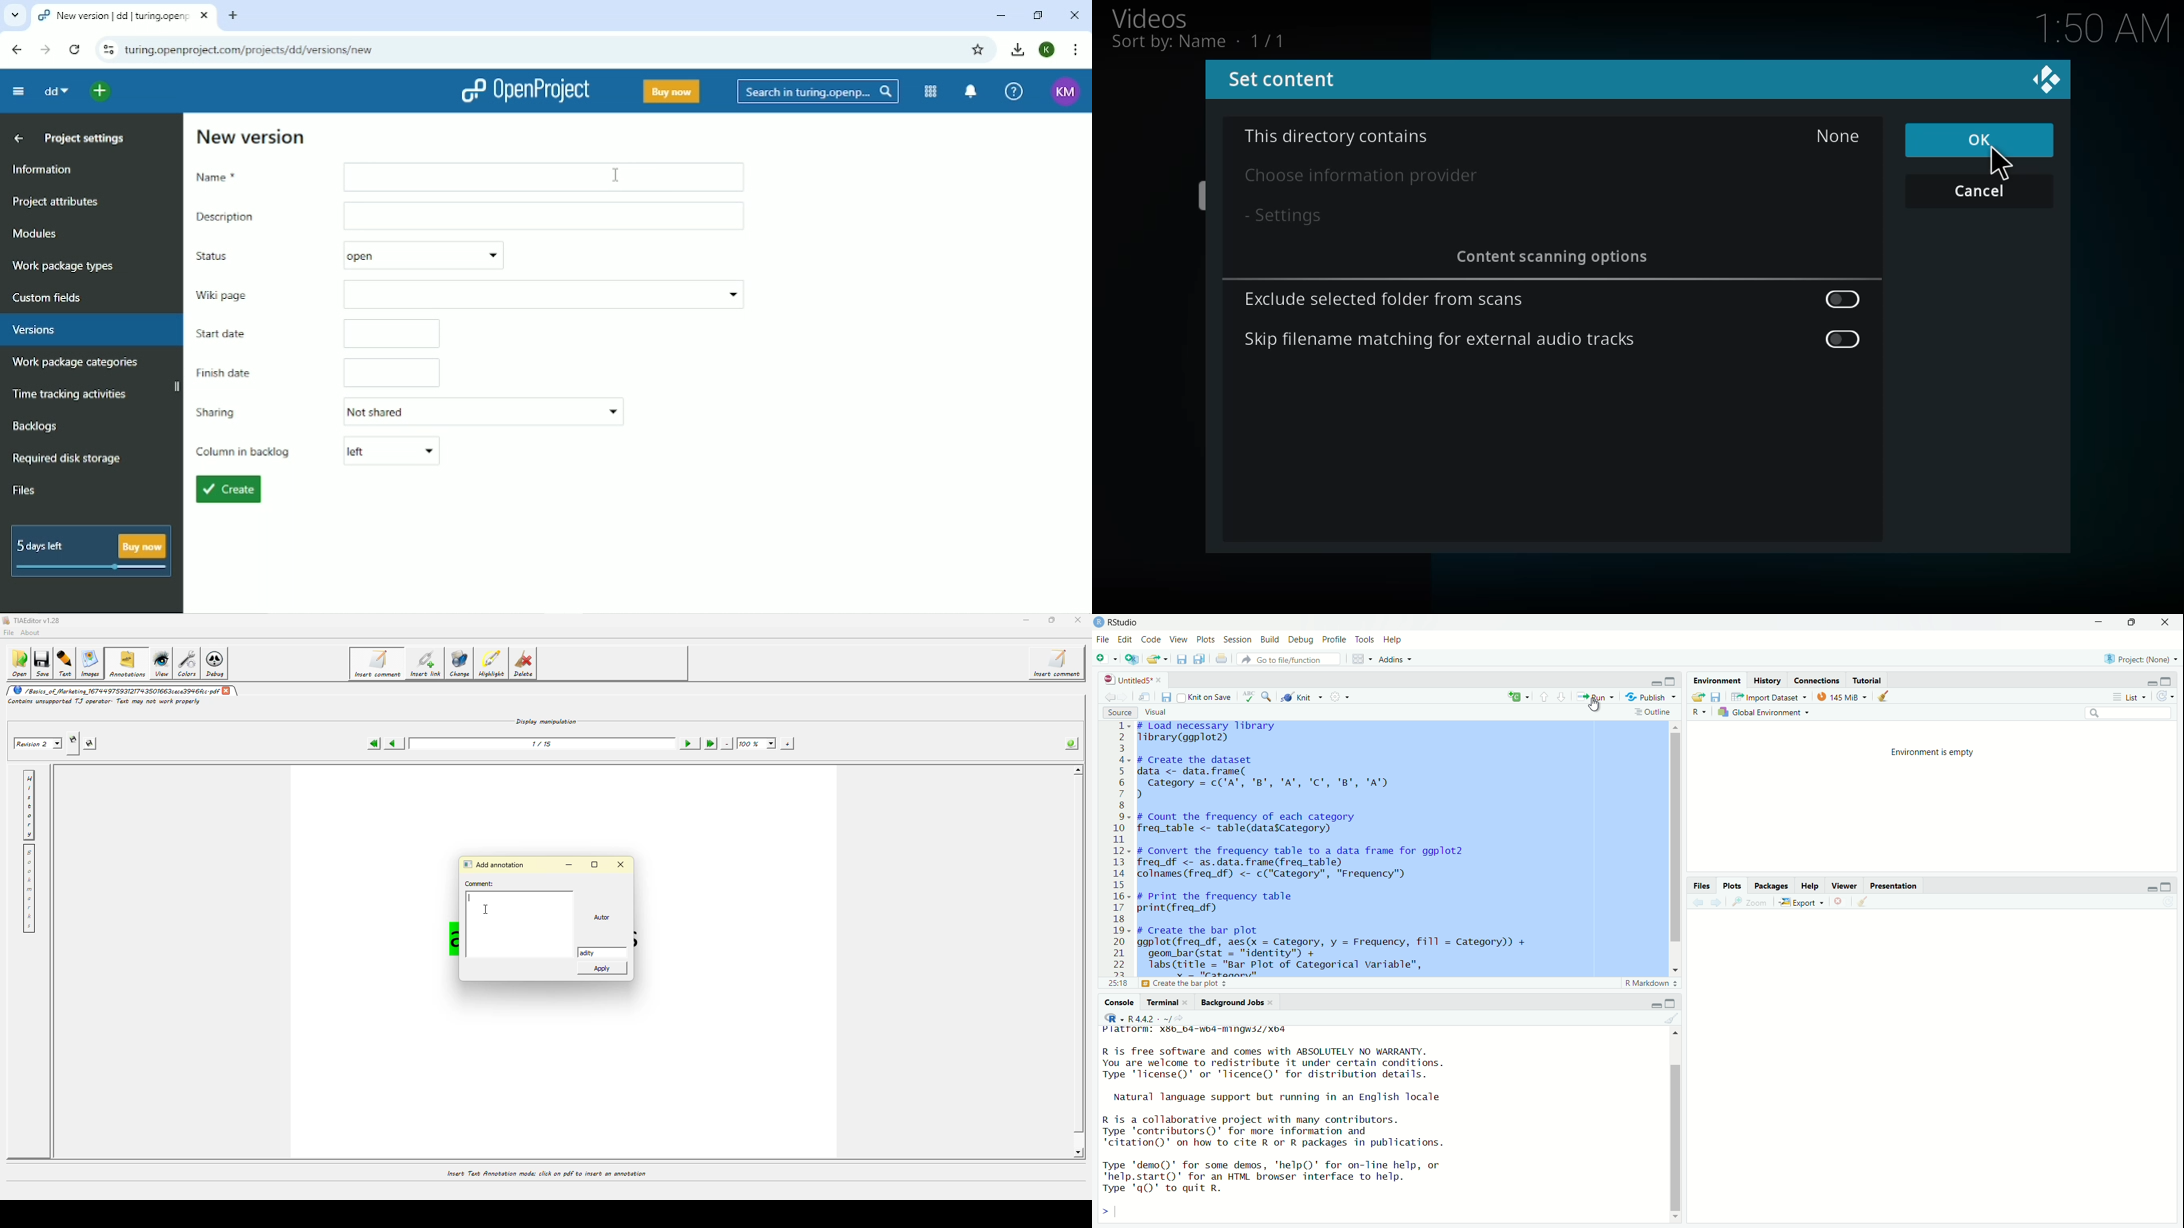 This screenshot has width=2184, height=1232. I want to click on environment is empty, so click(1933, 752).